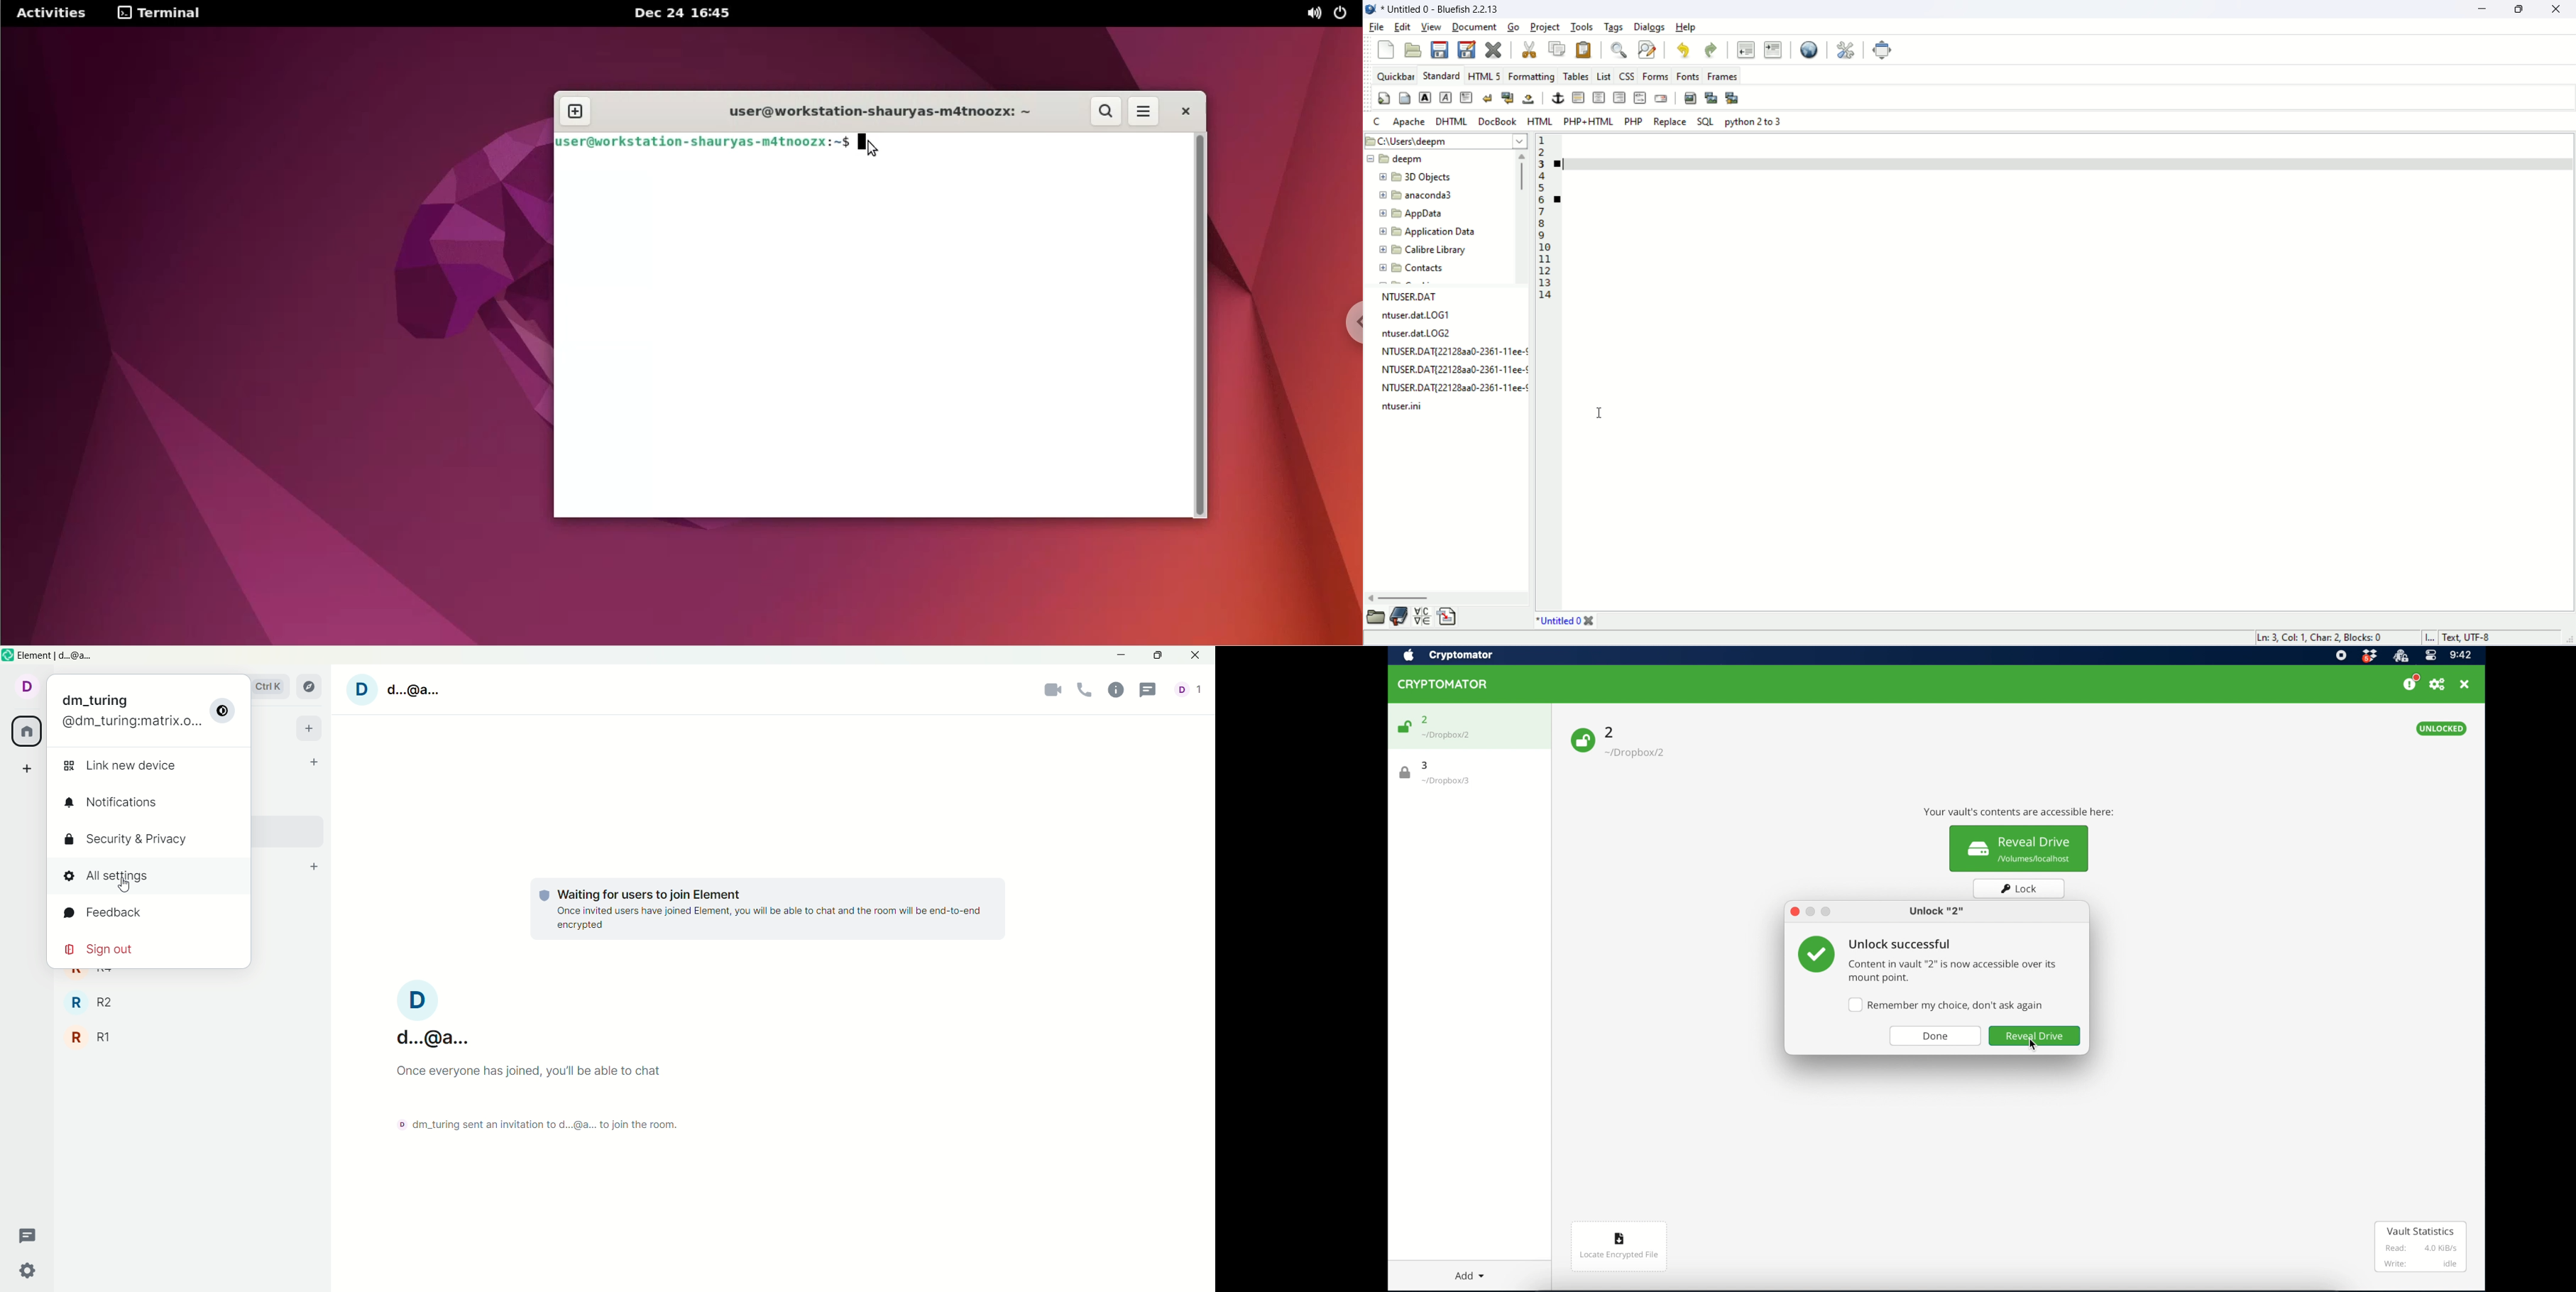 This screenshot has height=1316, width=2576. What do you see at coordinates (1449, 620) in the screenshot?
I see `snippets` at bounding box center [1449, 620].